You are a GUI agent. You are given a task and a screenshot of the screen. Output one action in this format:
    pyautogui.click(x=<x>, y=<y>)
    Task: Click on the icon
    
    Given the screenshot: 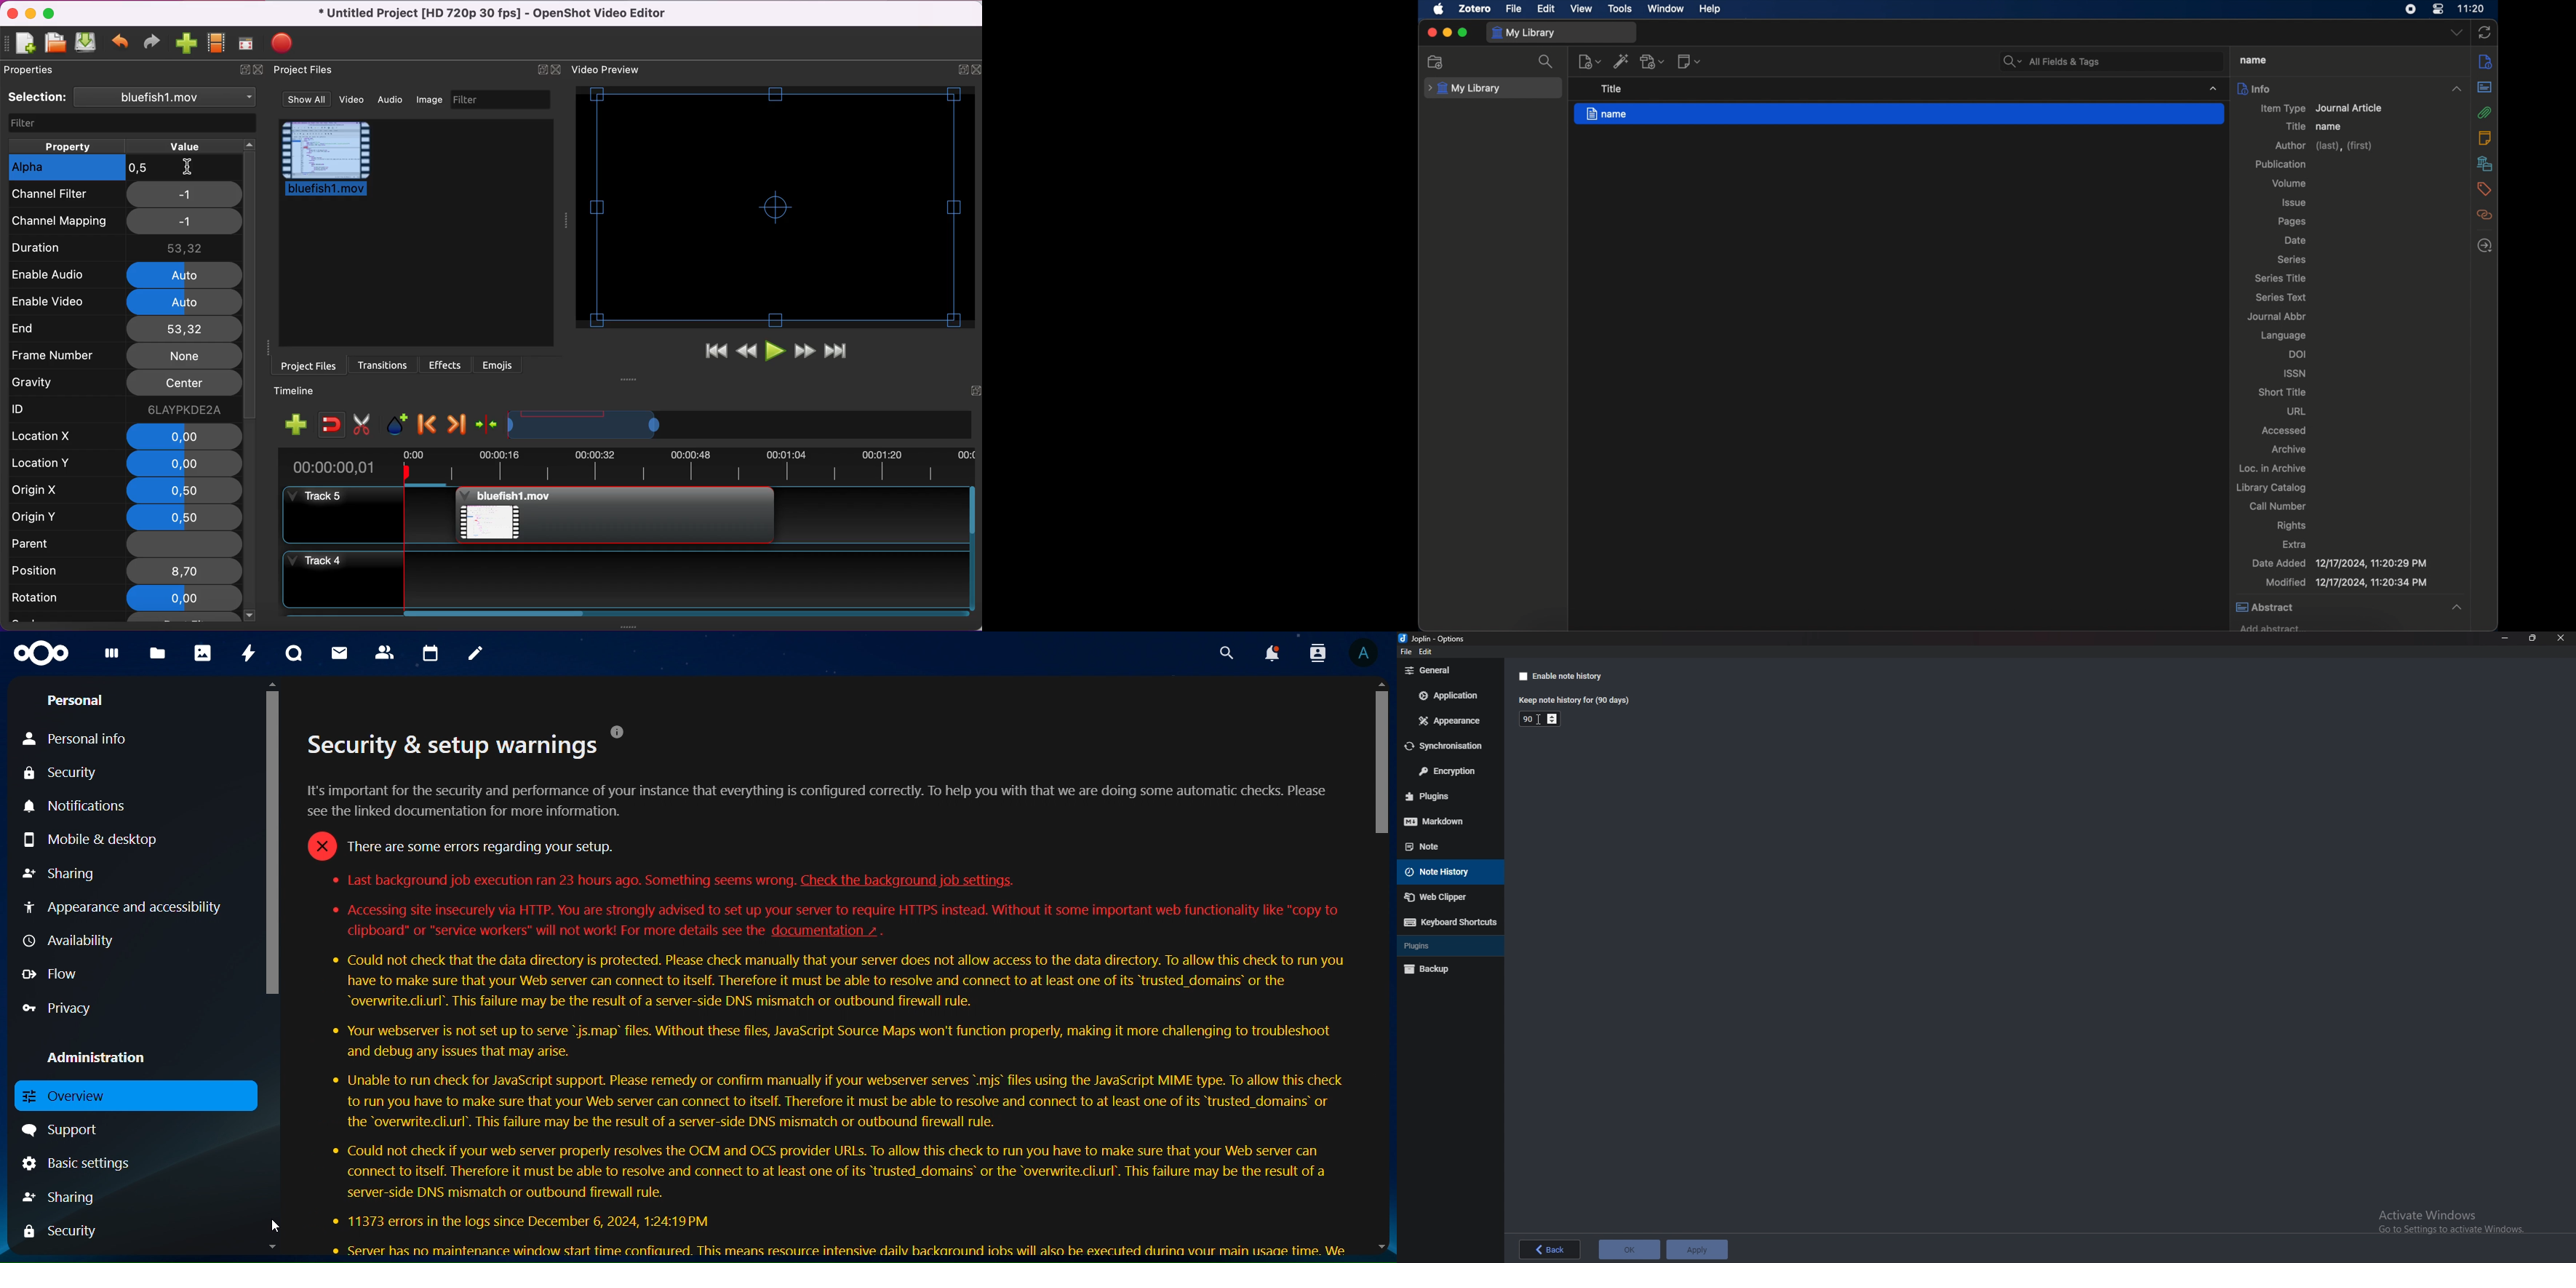 What is the action you would take?
    pyautogui.click(x=39, y=655)
    